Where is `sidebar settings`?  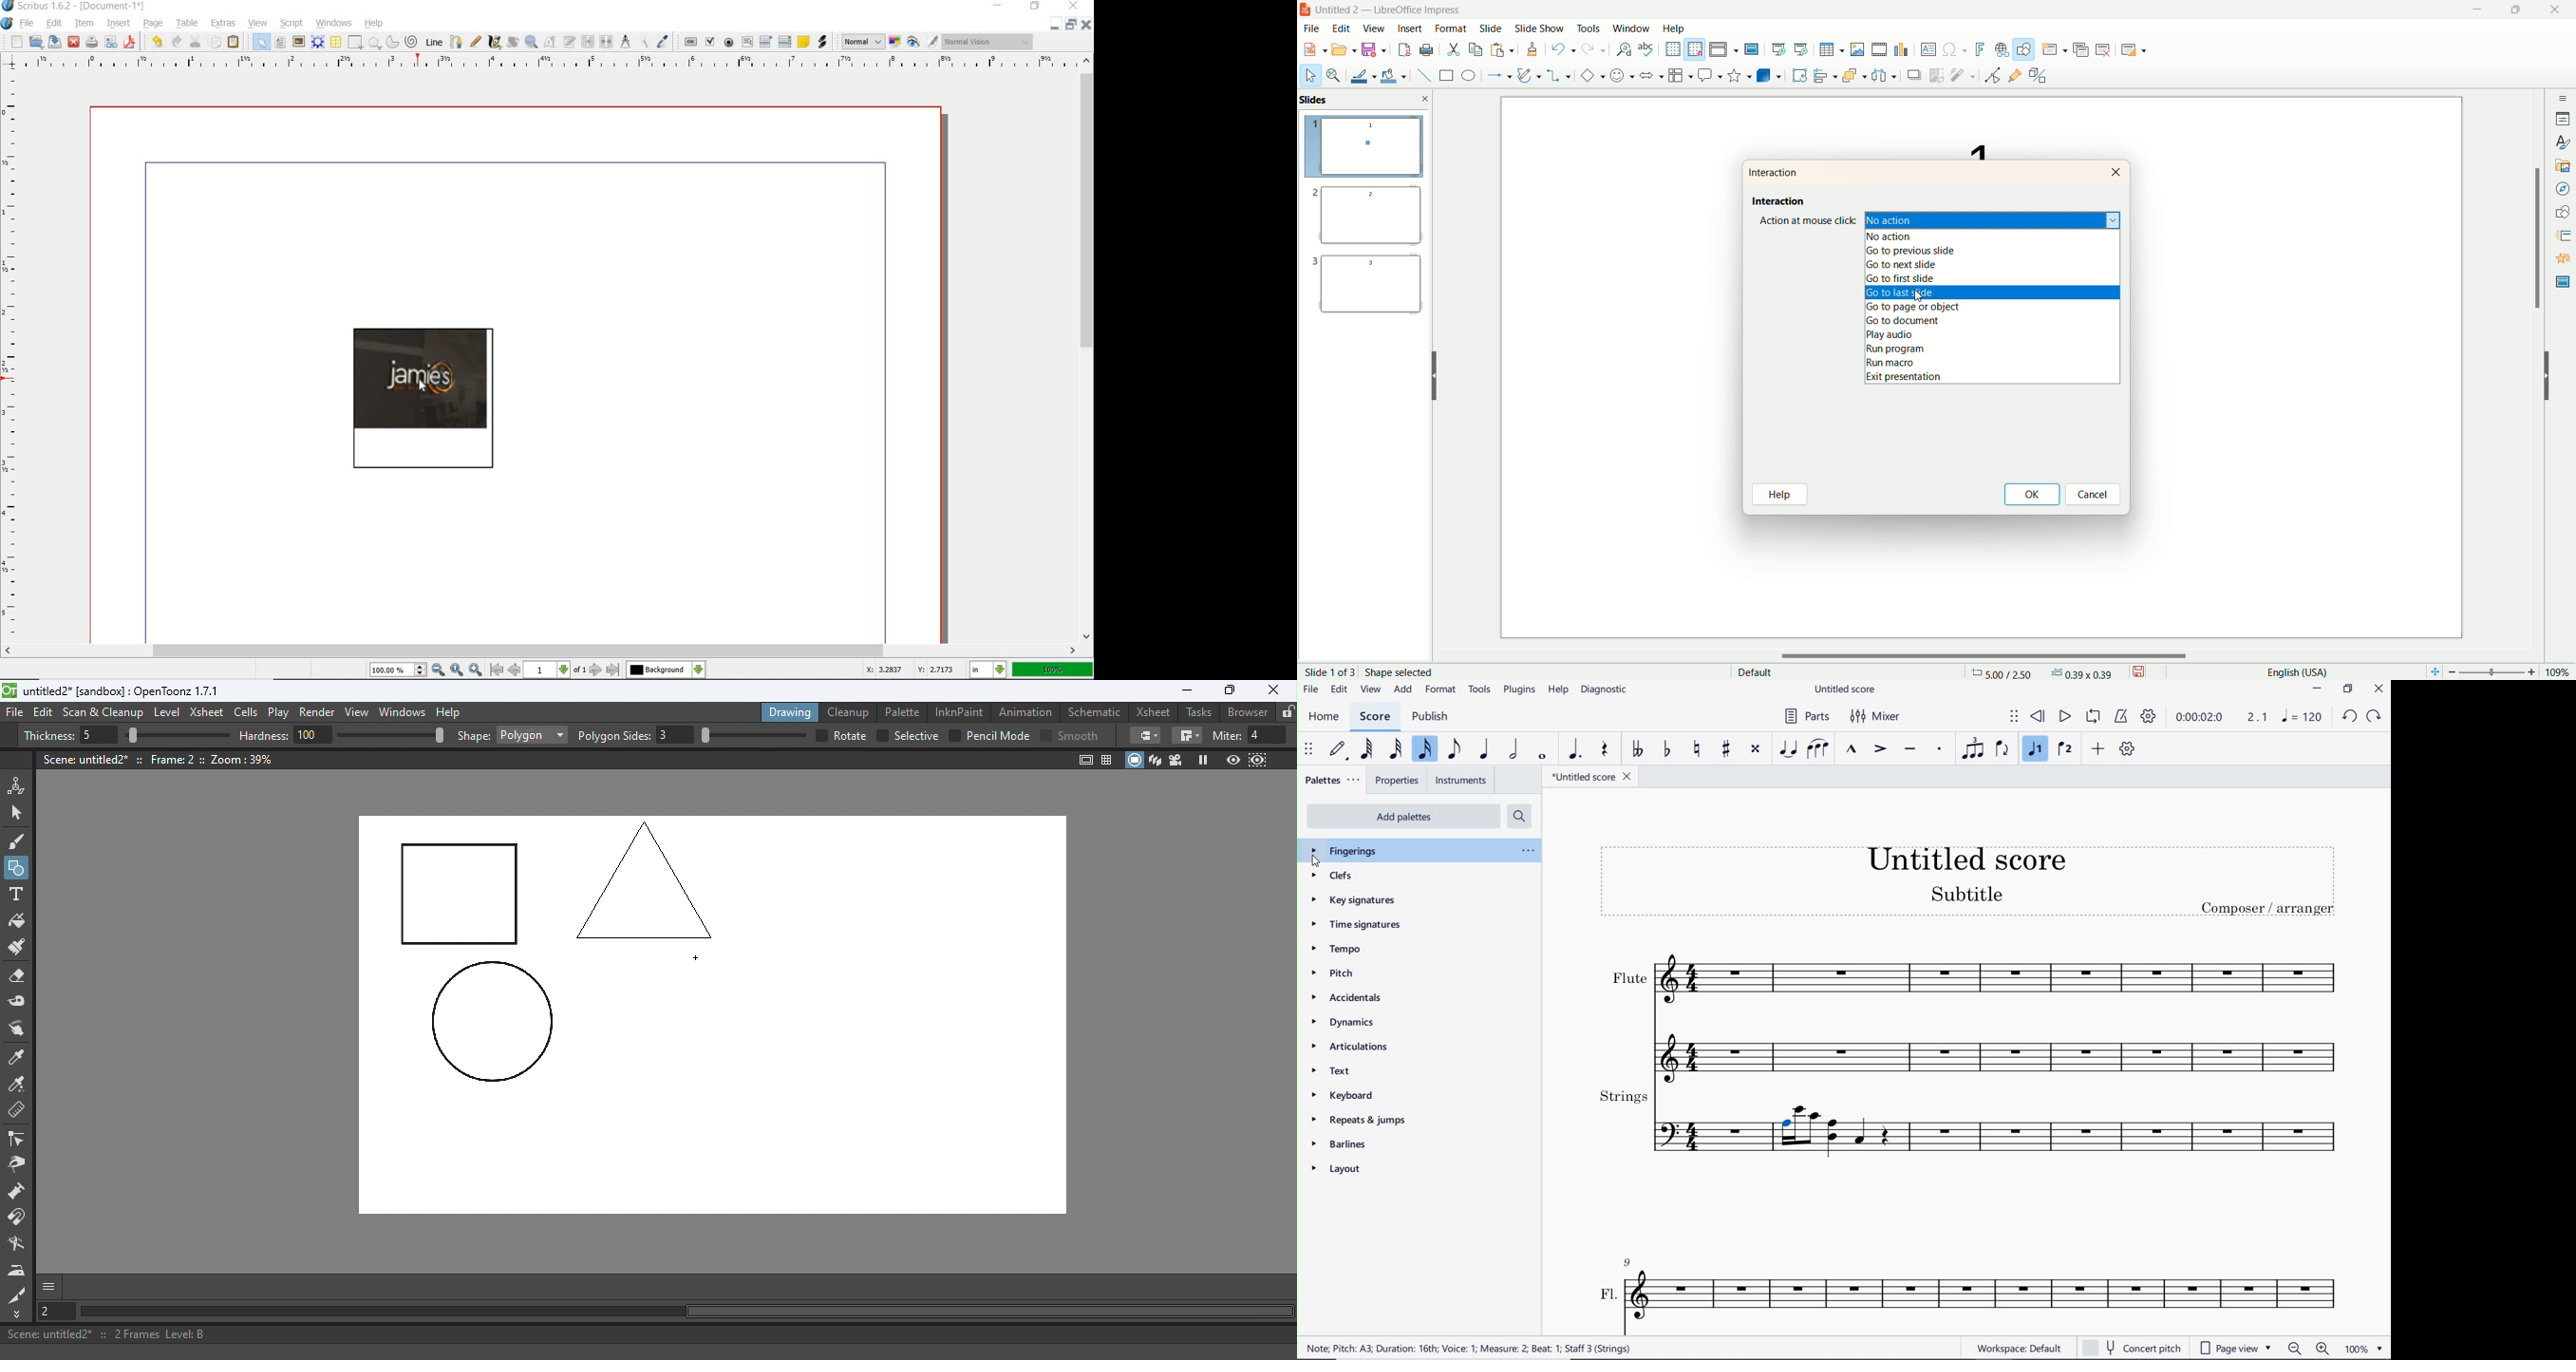 sidebar settings is located at coordinates (2562, 96).